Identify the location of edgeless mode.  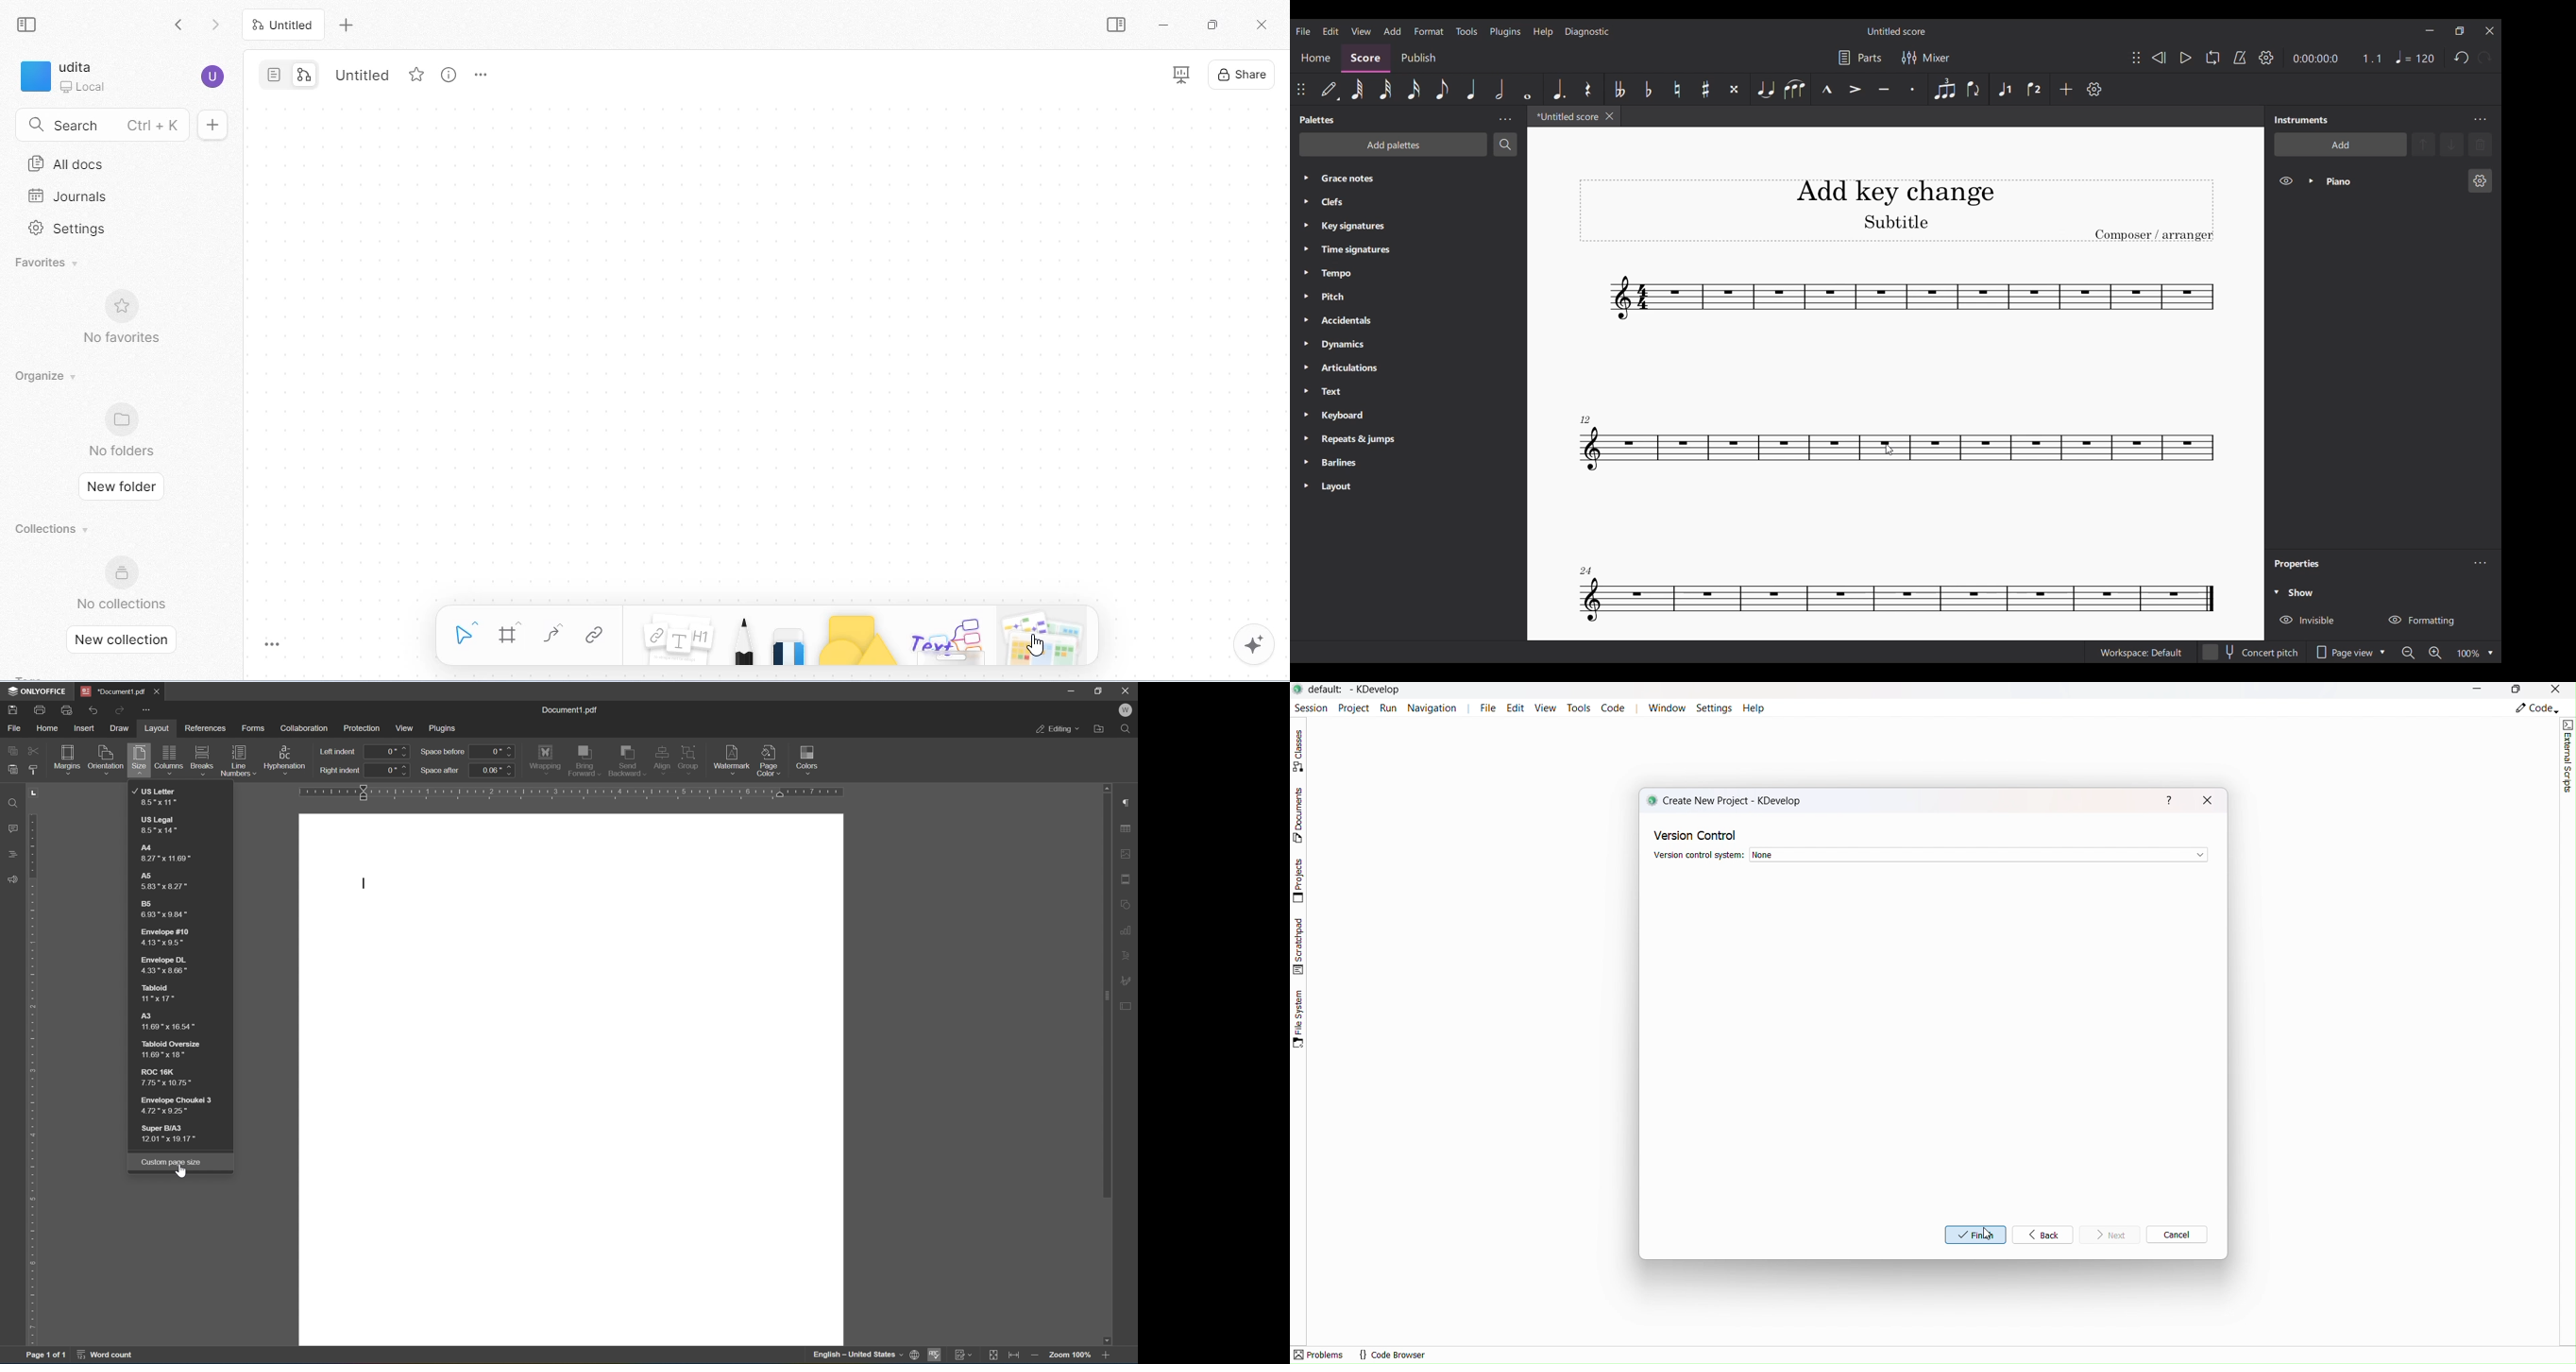
(304, 76).